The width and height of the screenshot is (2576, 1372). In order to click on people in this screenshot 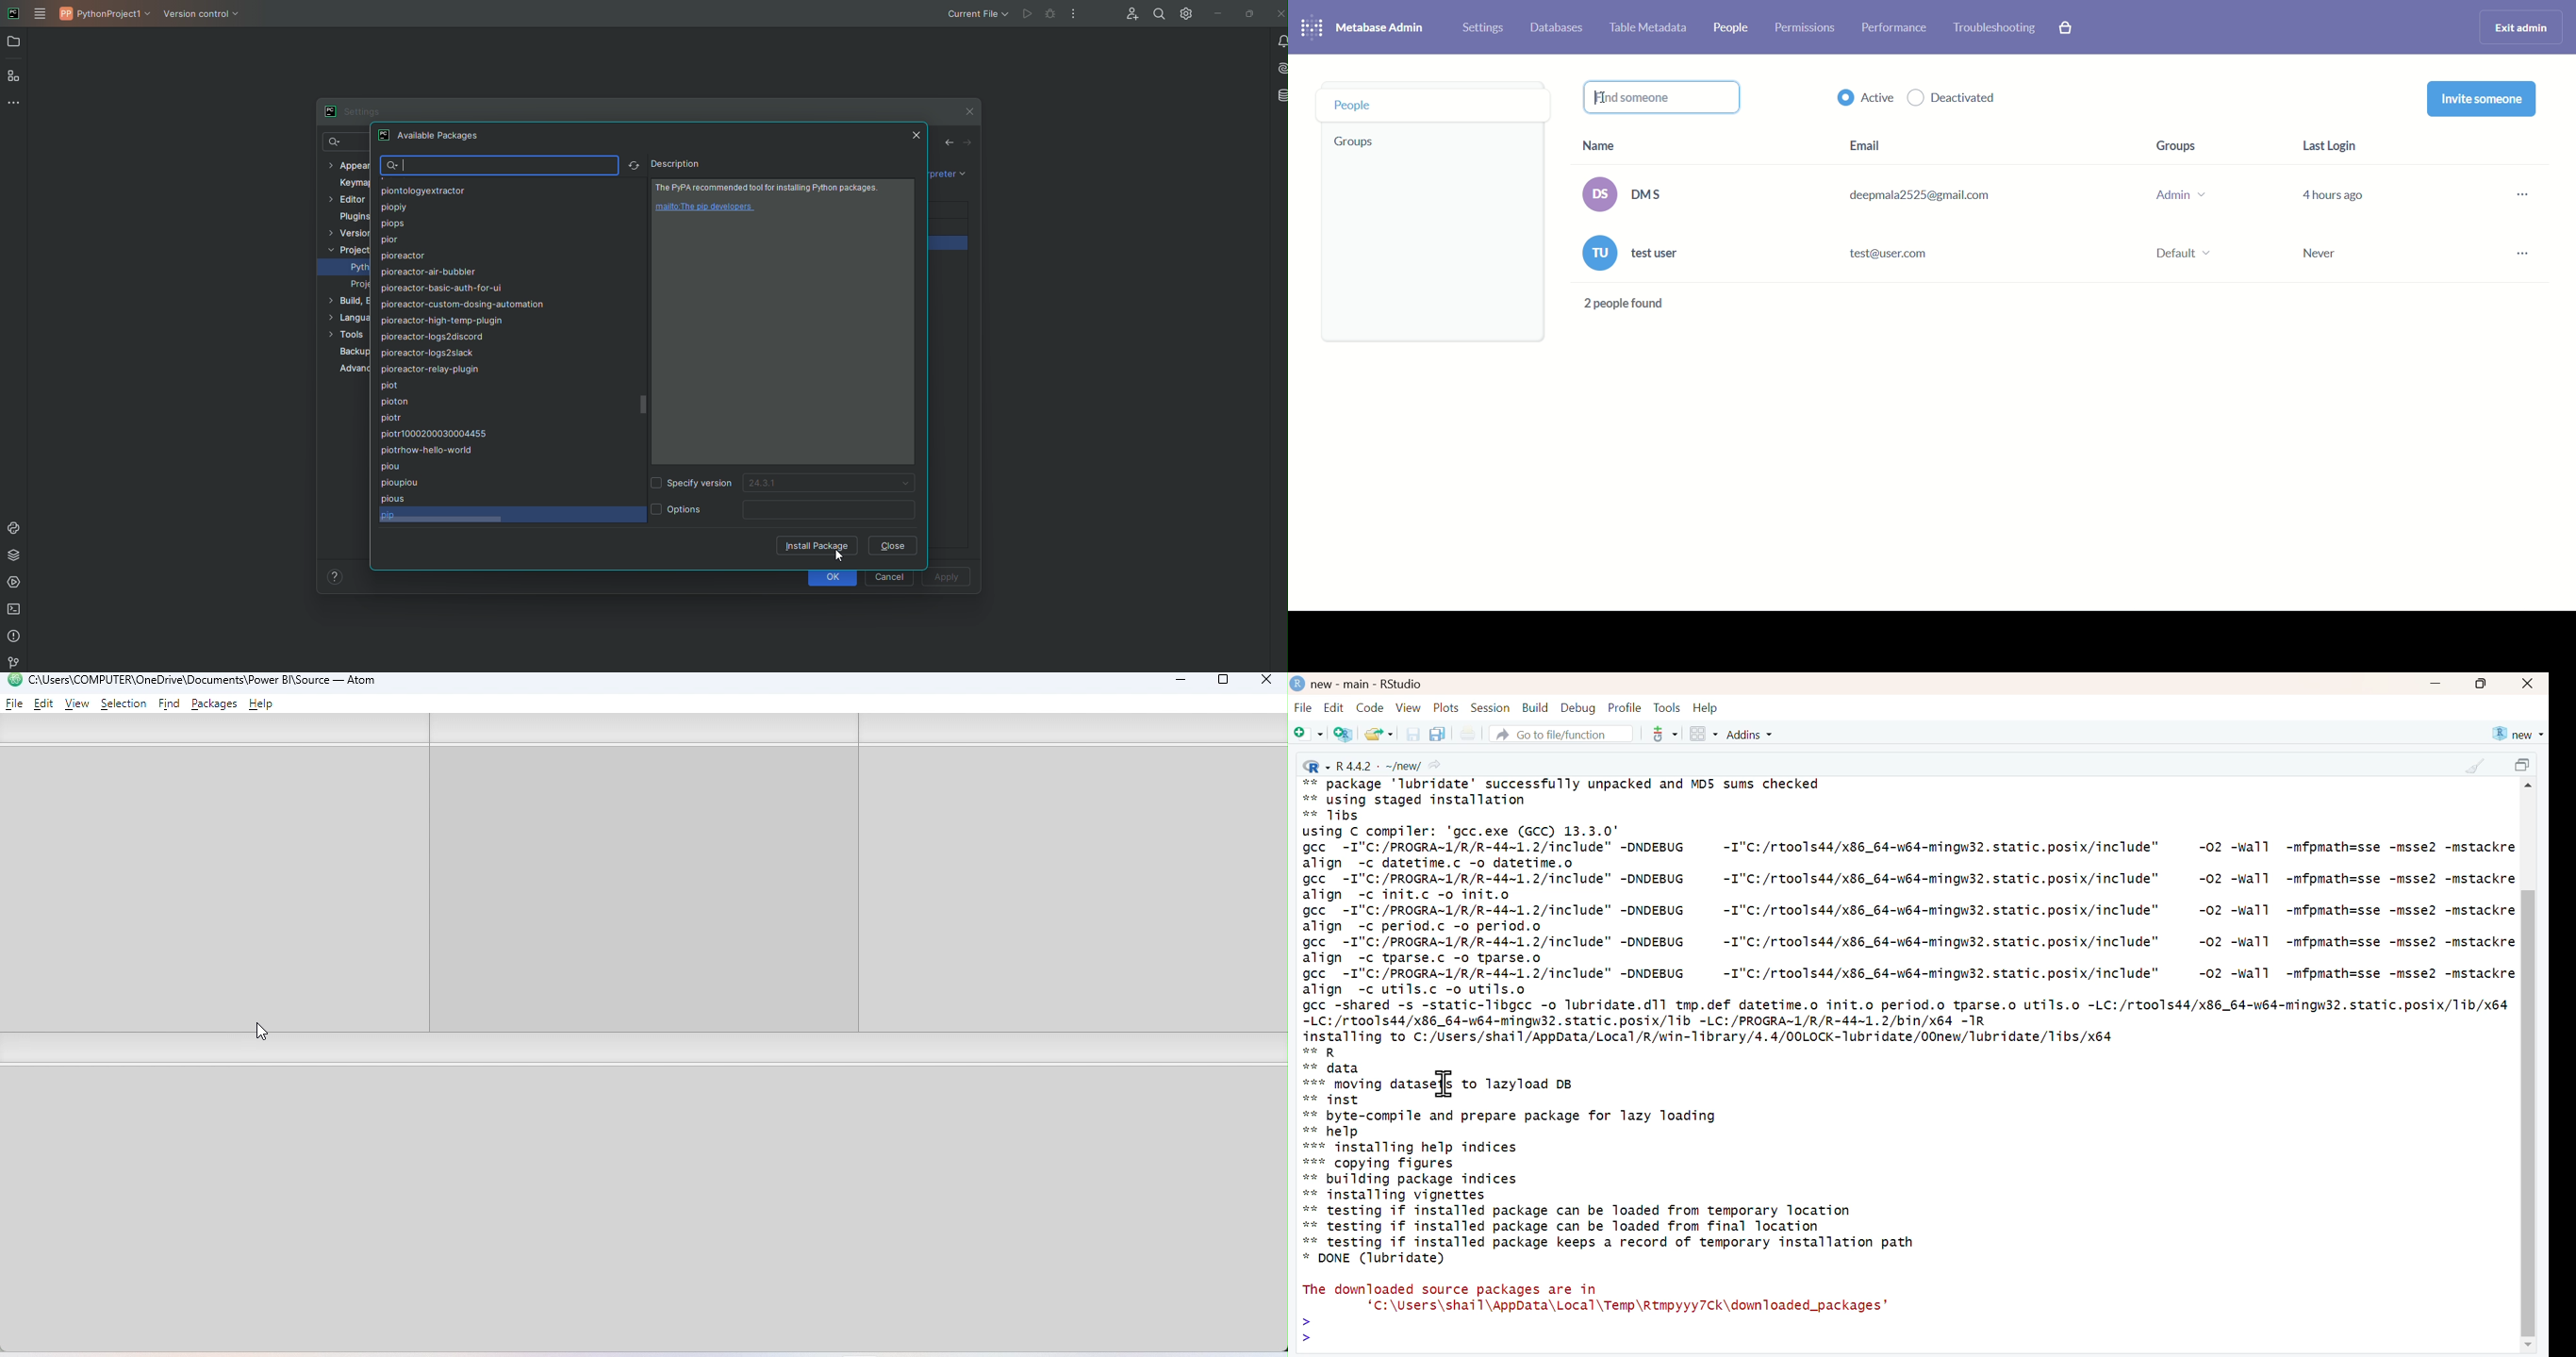, I will do `click(1432, 105)`.